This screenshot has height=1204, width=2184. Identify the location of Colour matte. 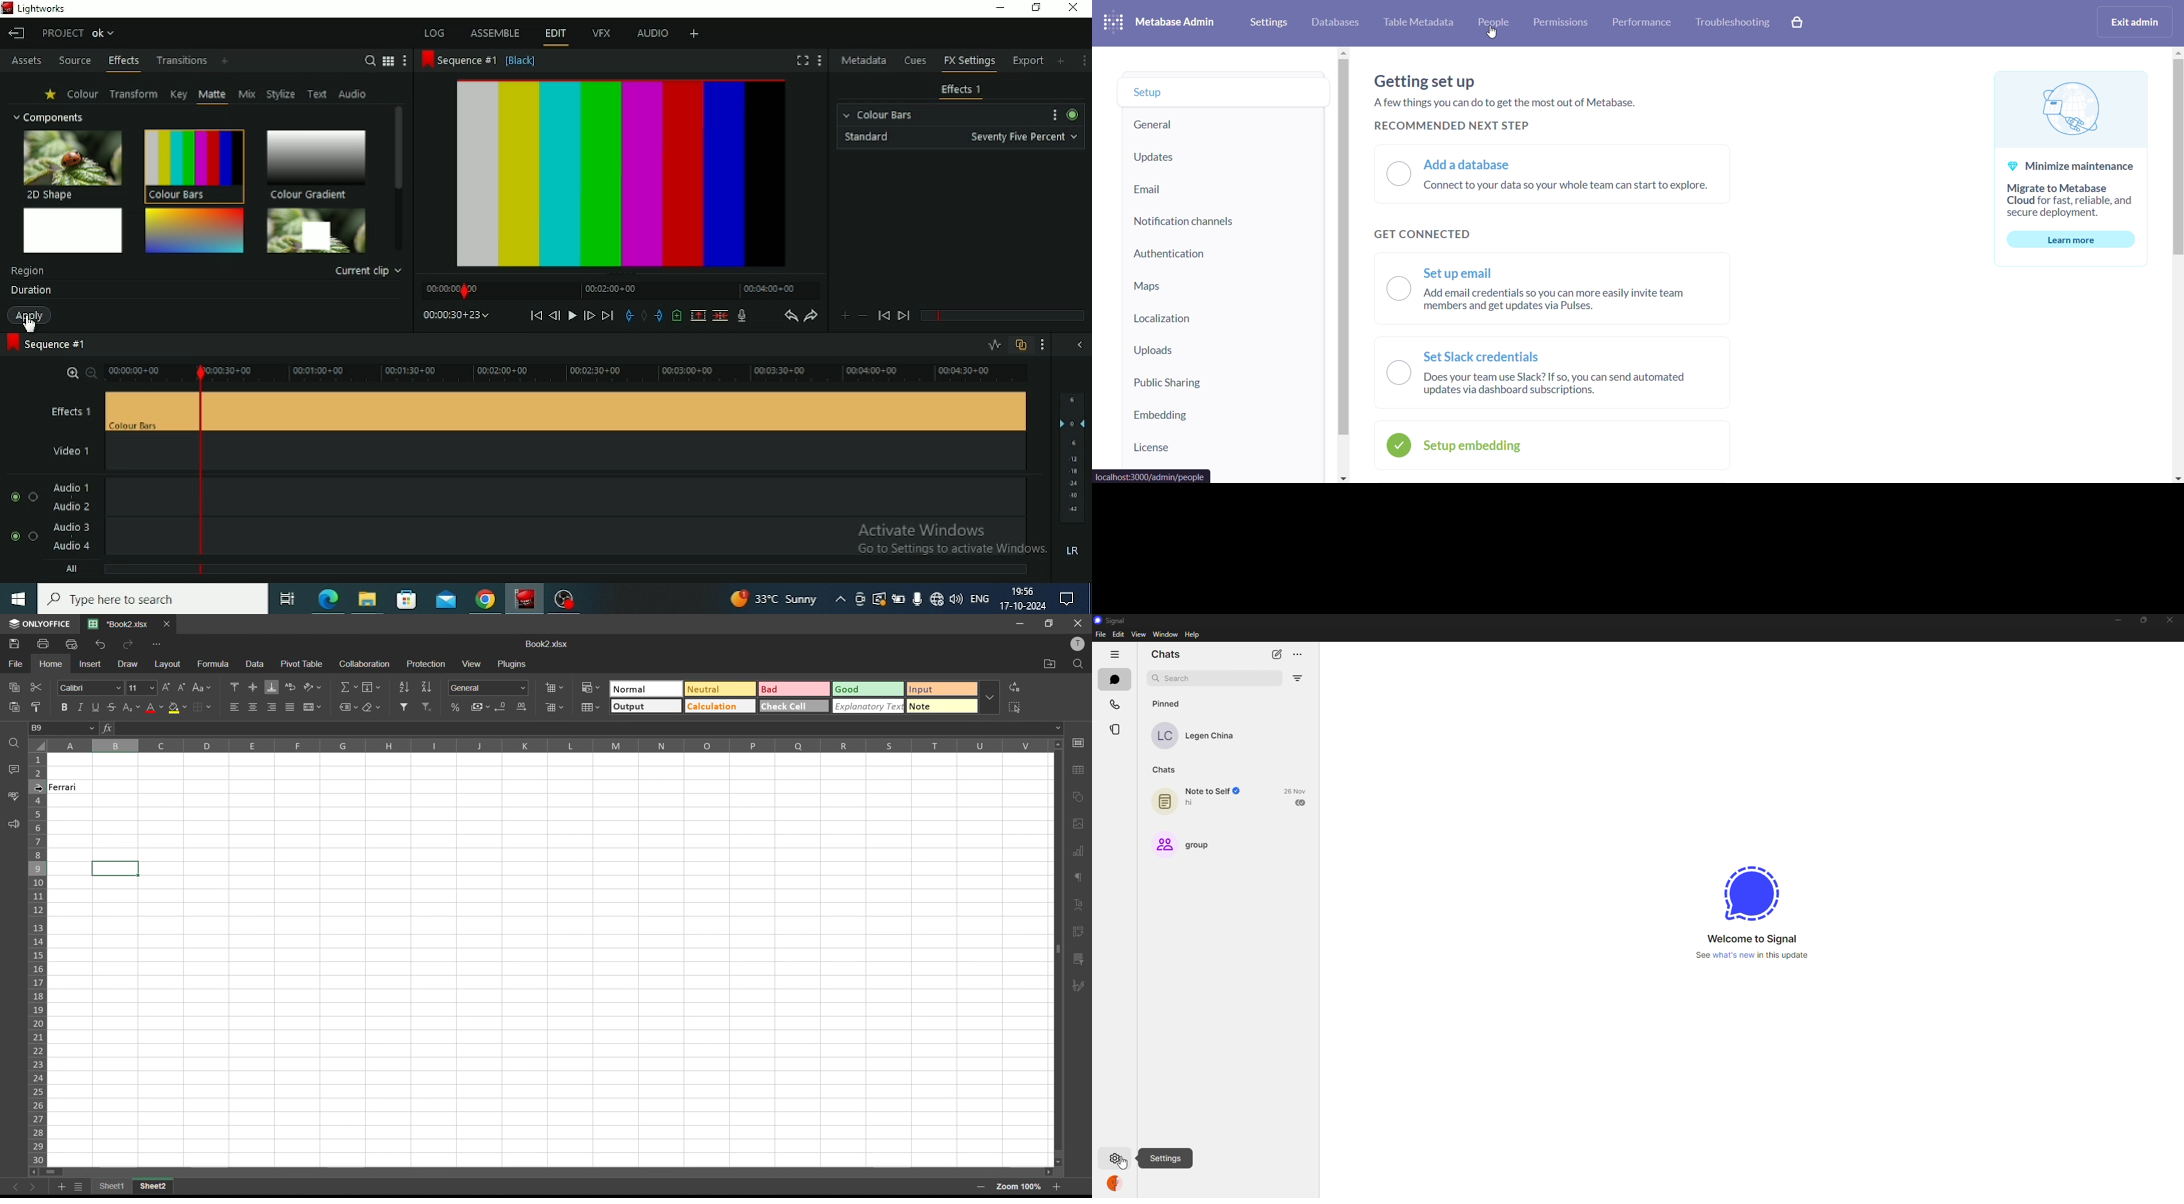
(74, 230).